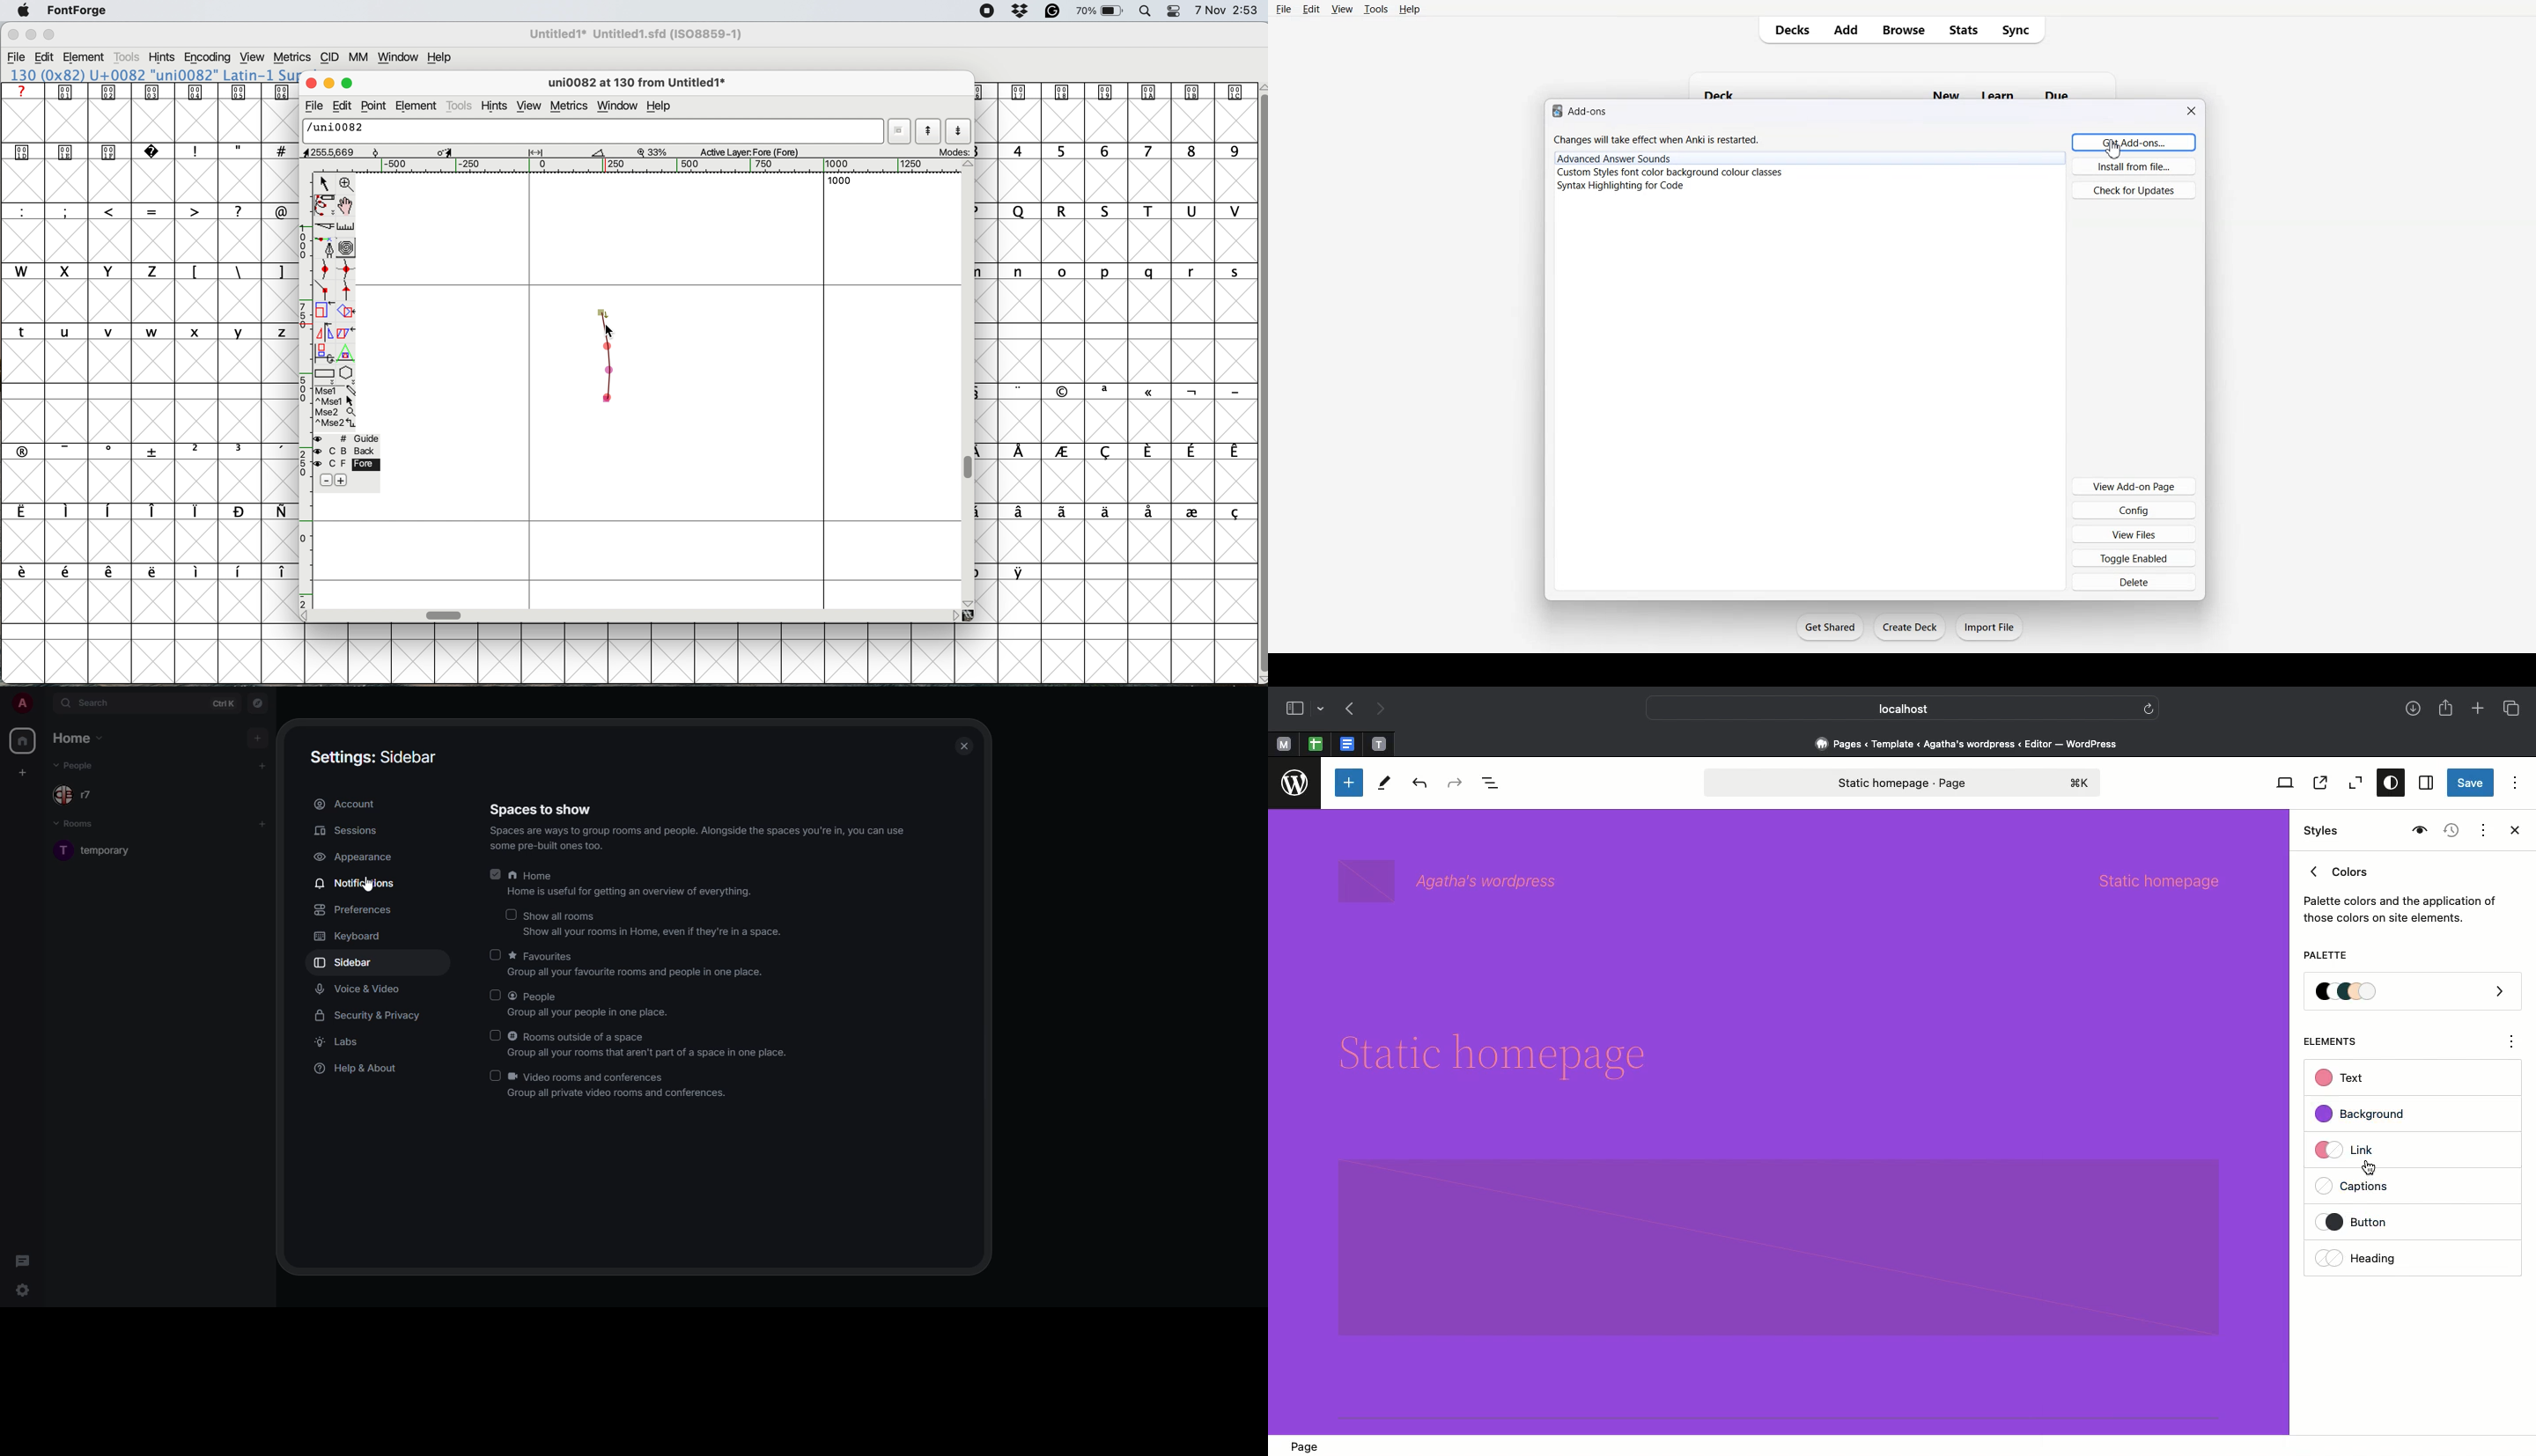 This screenshot has height=1456, width=2548. I want to click on glyph, so click(594, 132).